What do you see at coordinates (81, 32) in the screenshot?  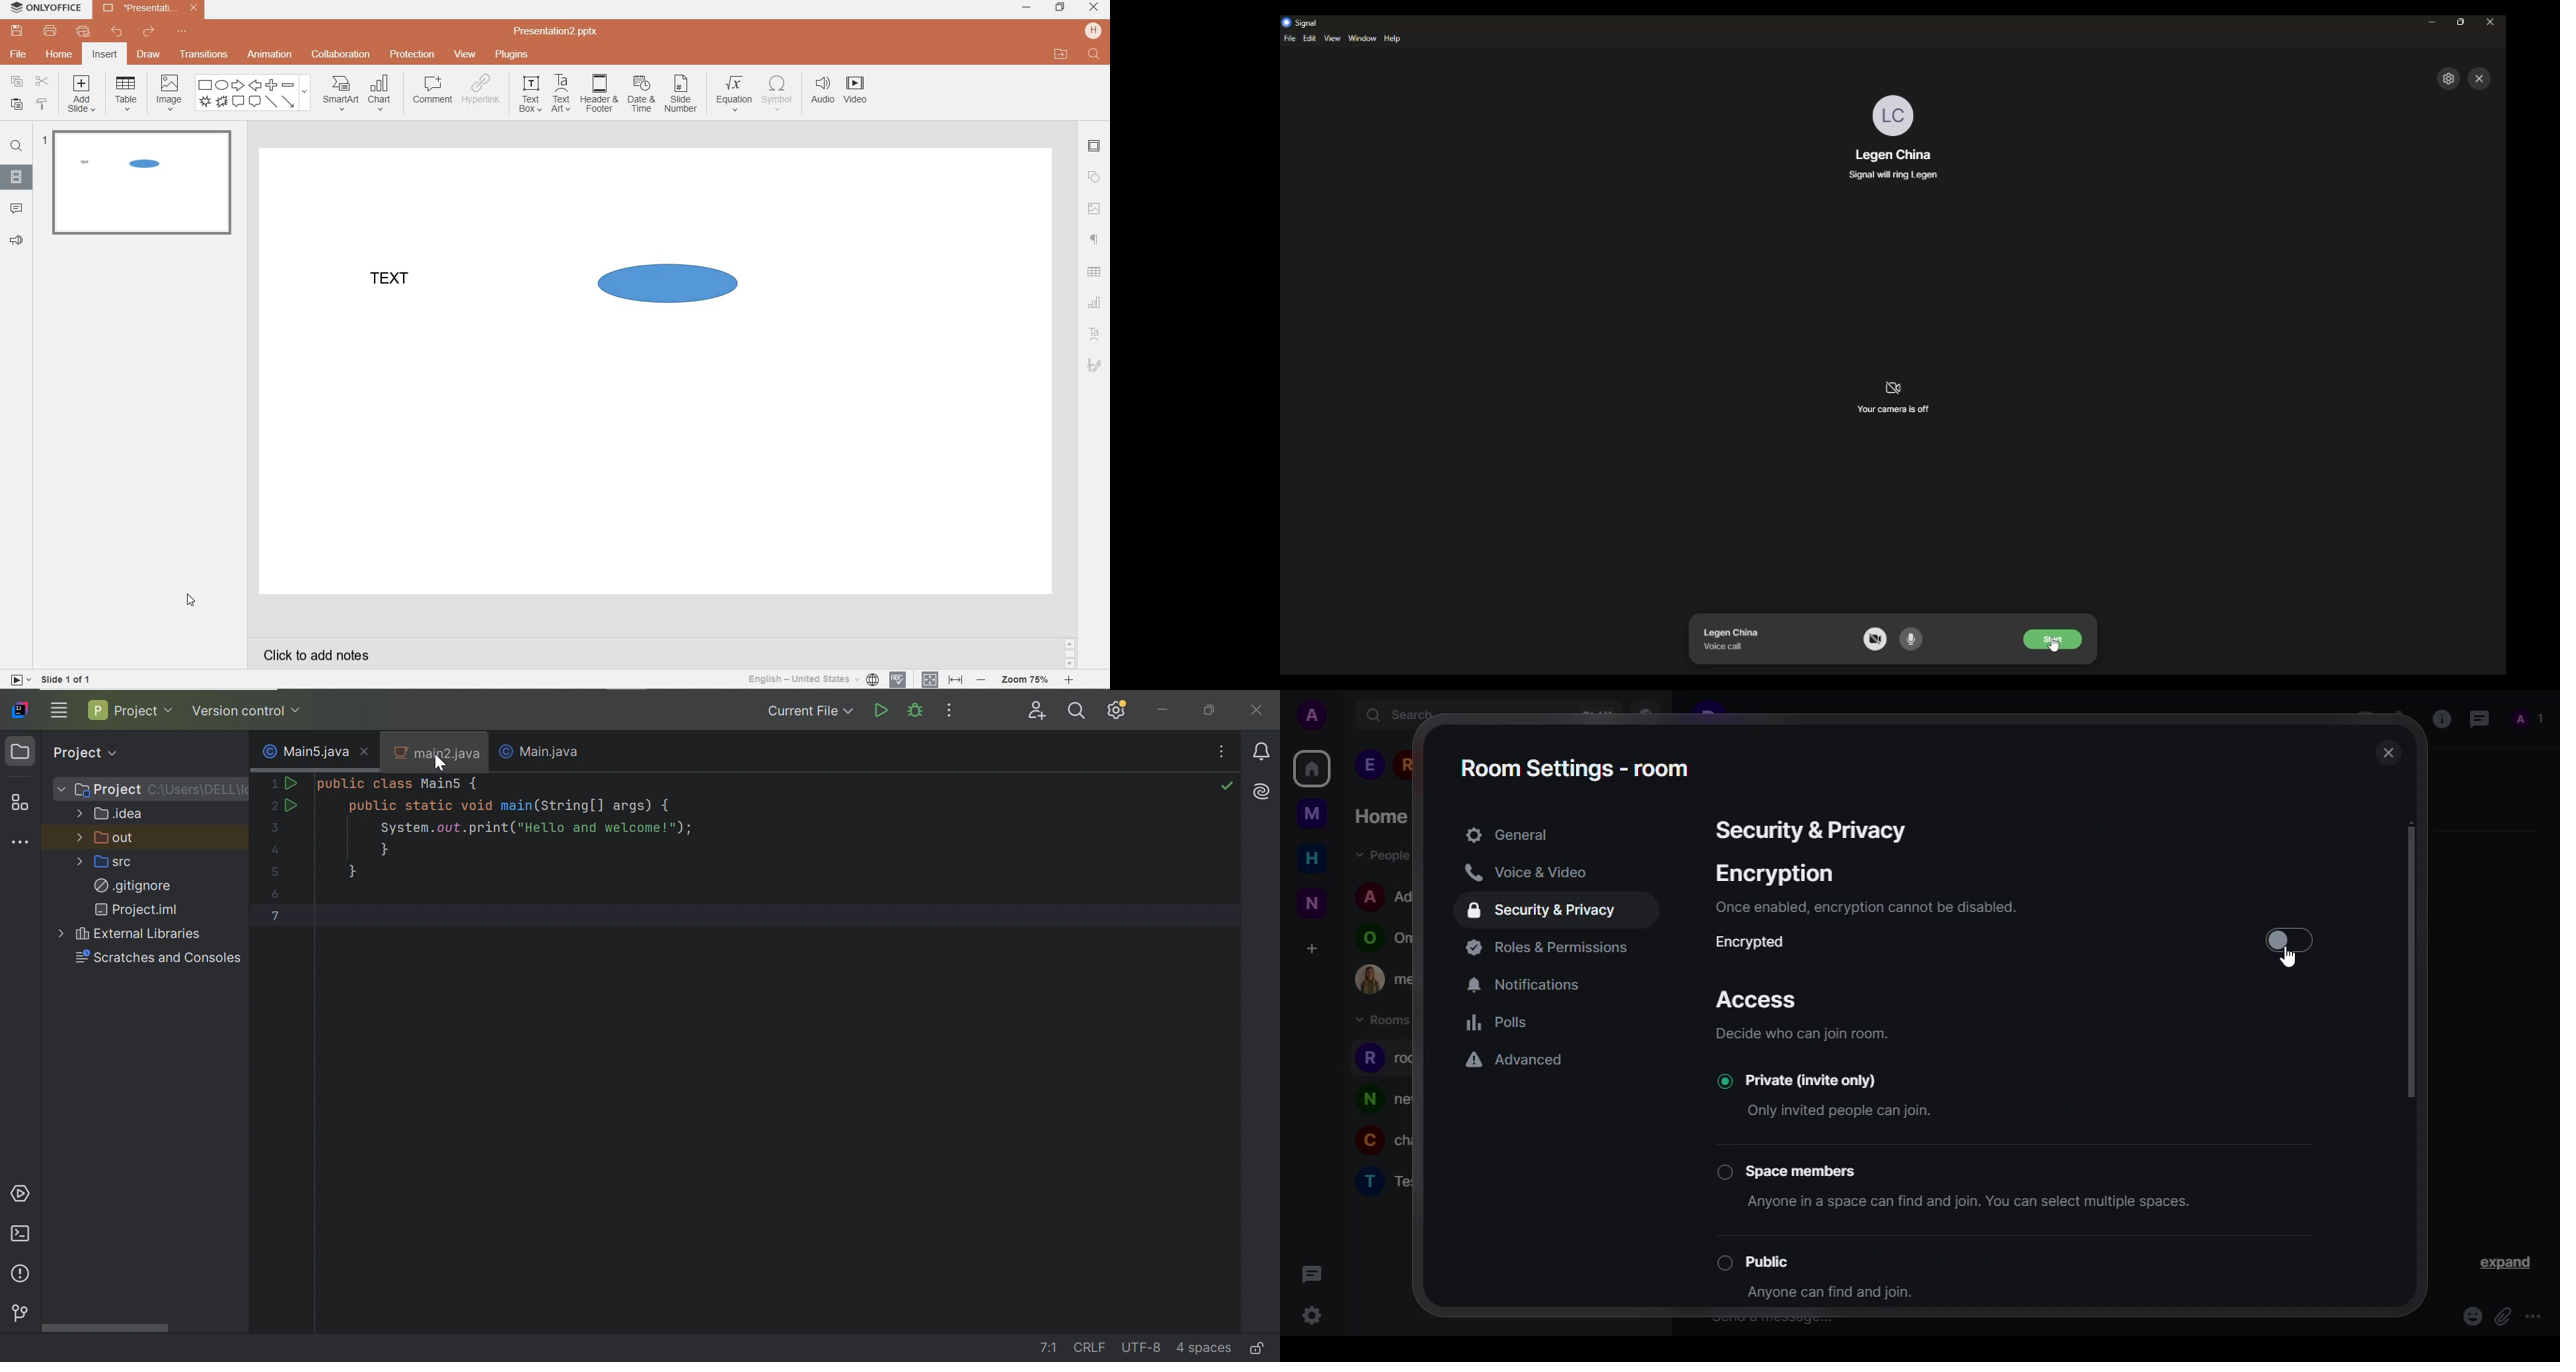 I see `customize quick print` at bounding box center [81, 32].